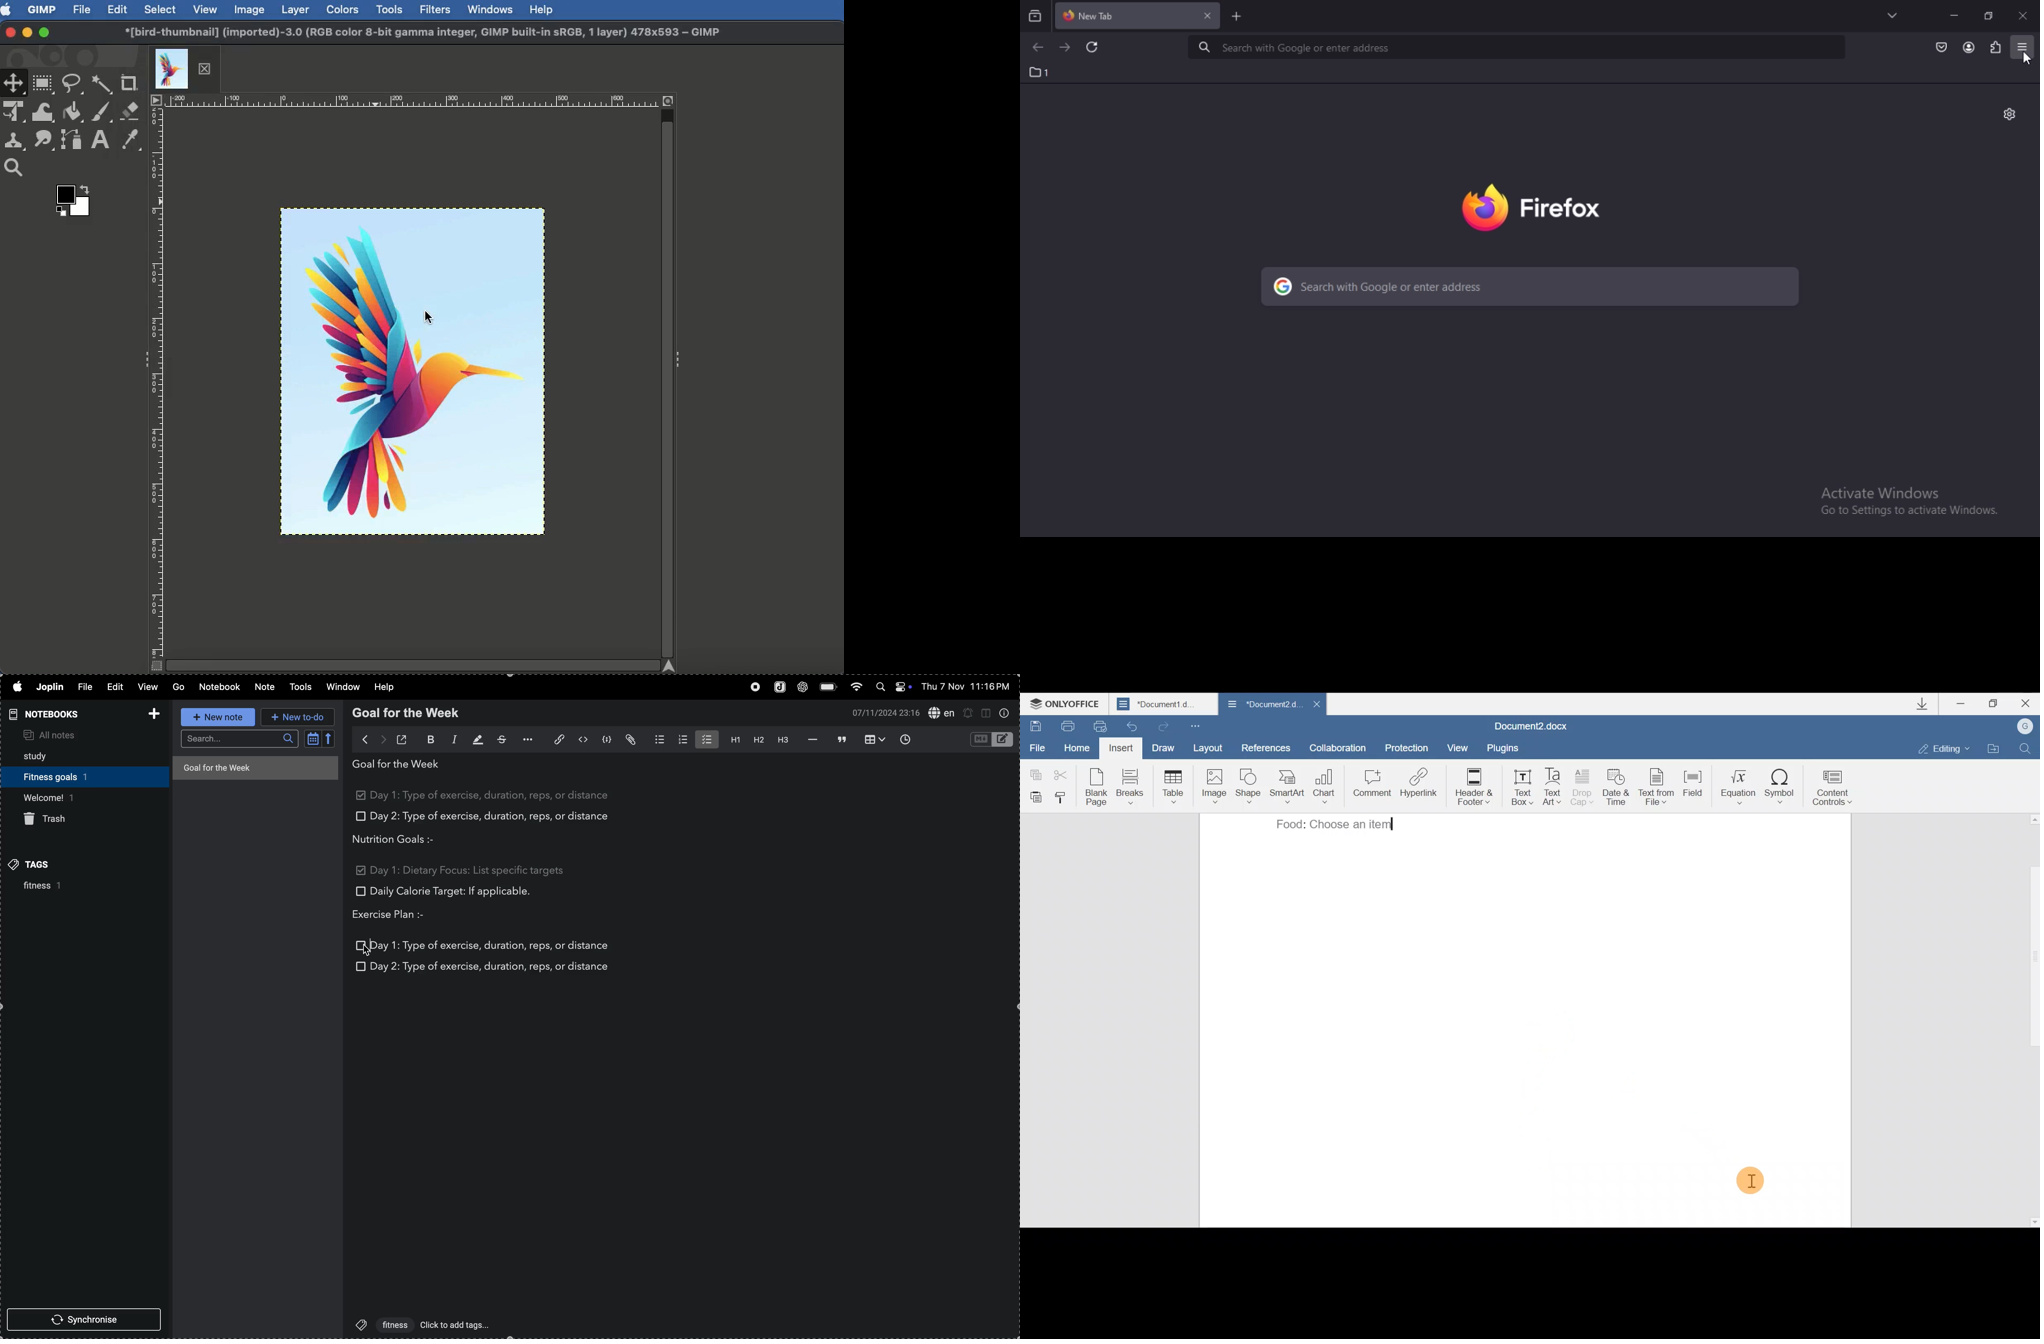  What do you see at coordinates (388, 10) in the screenshot?
I see `Tools` at bounding box center [388, 10].